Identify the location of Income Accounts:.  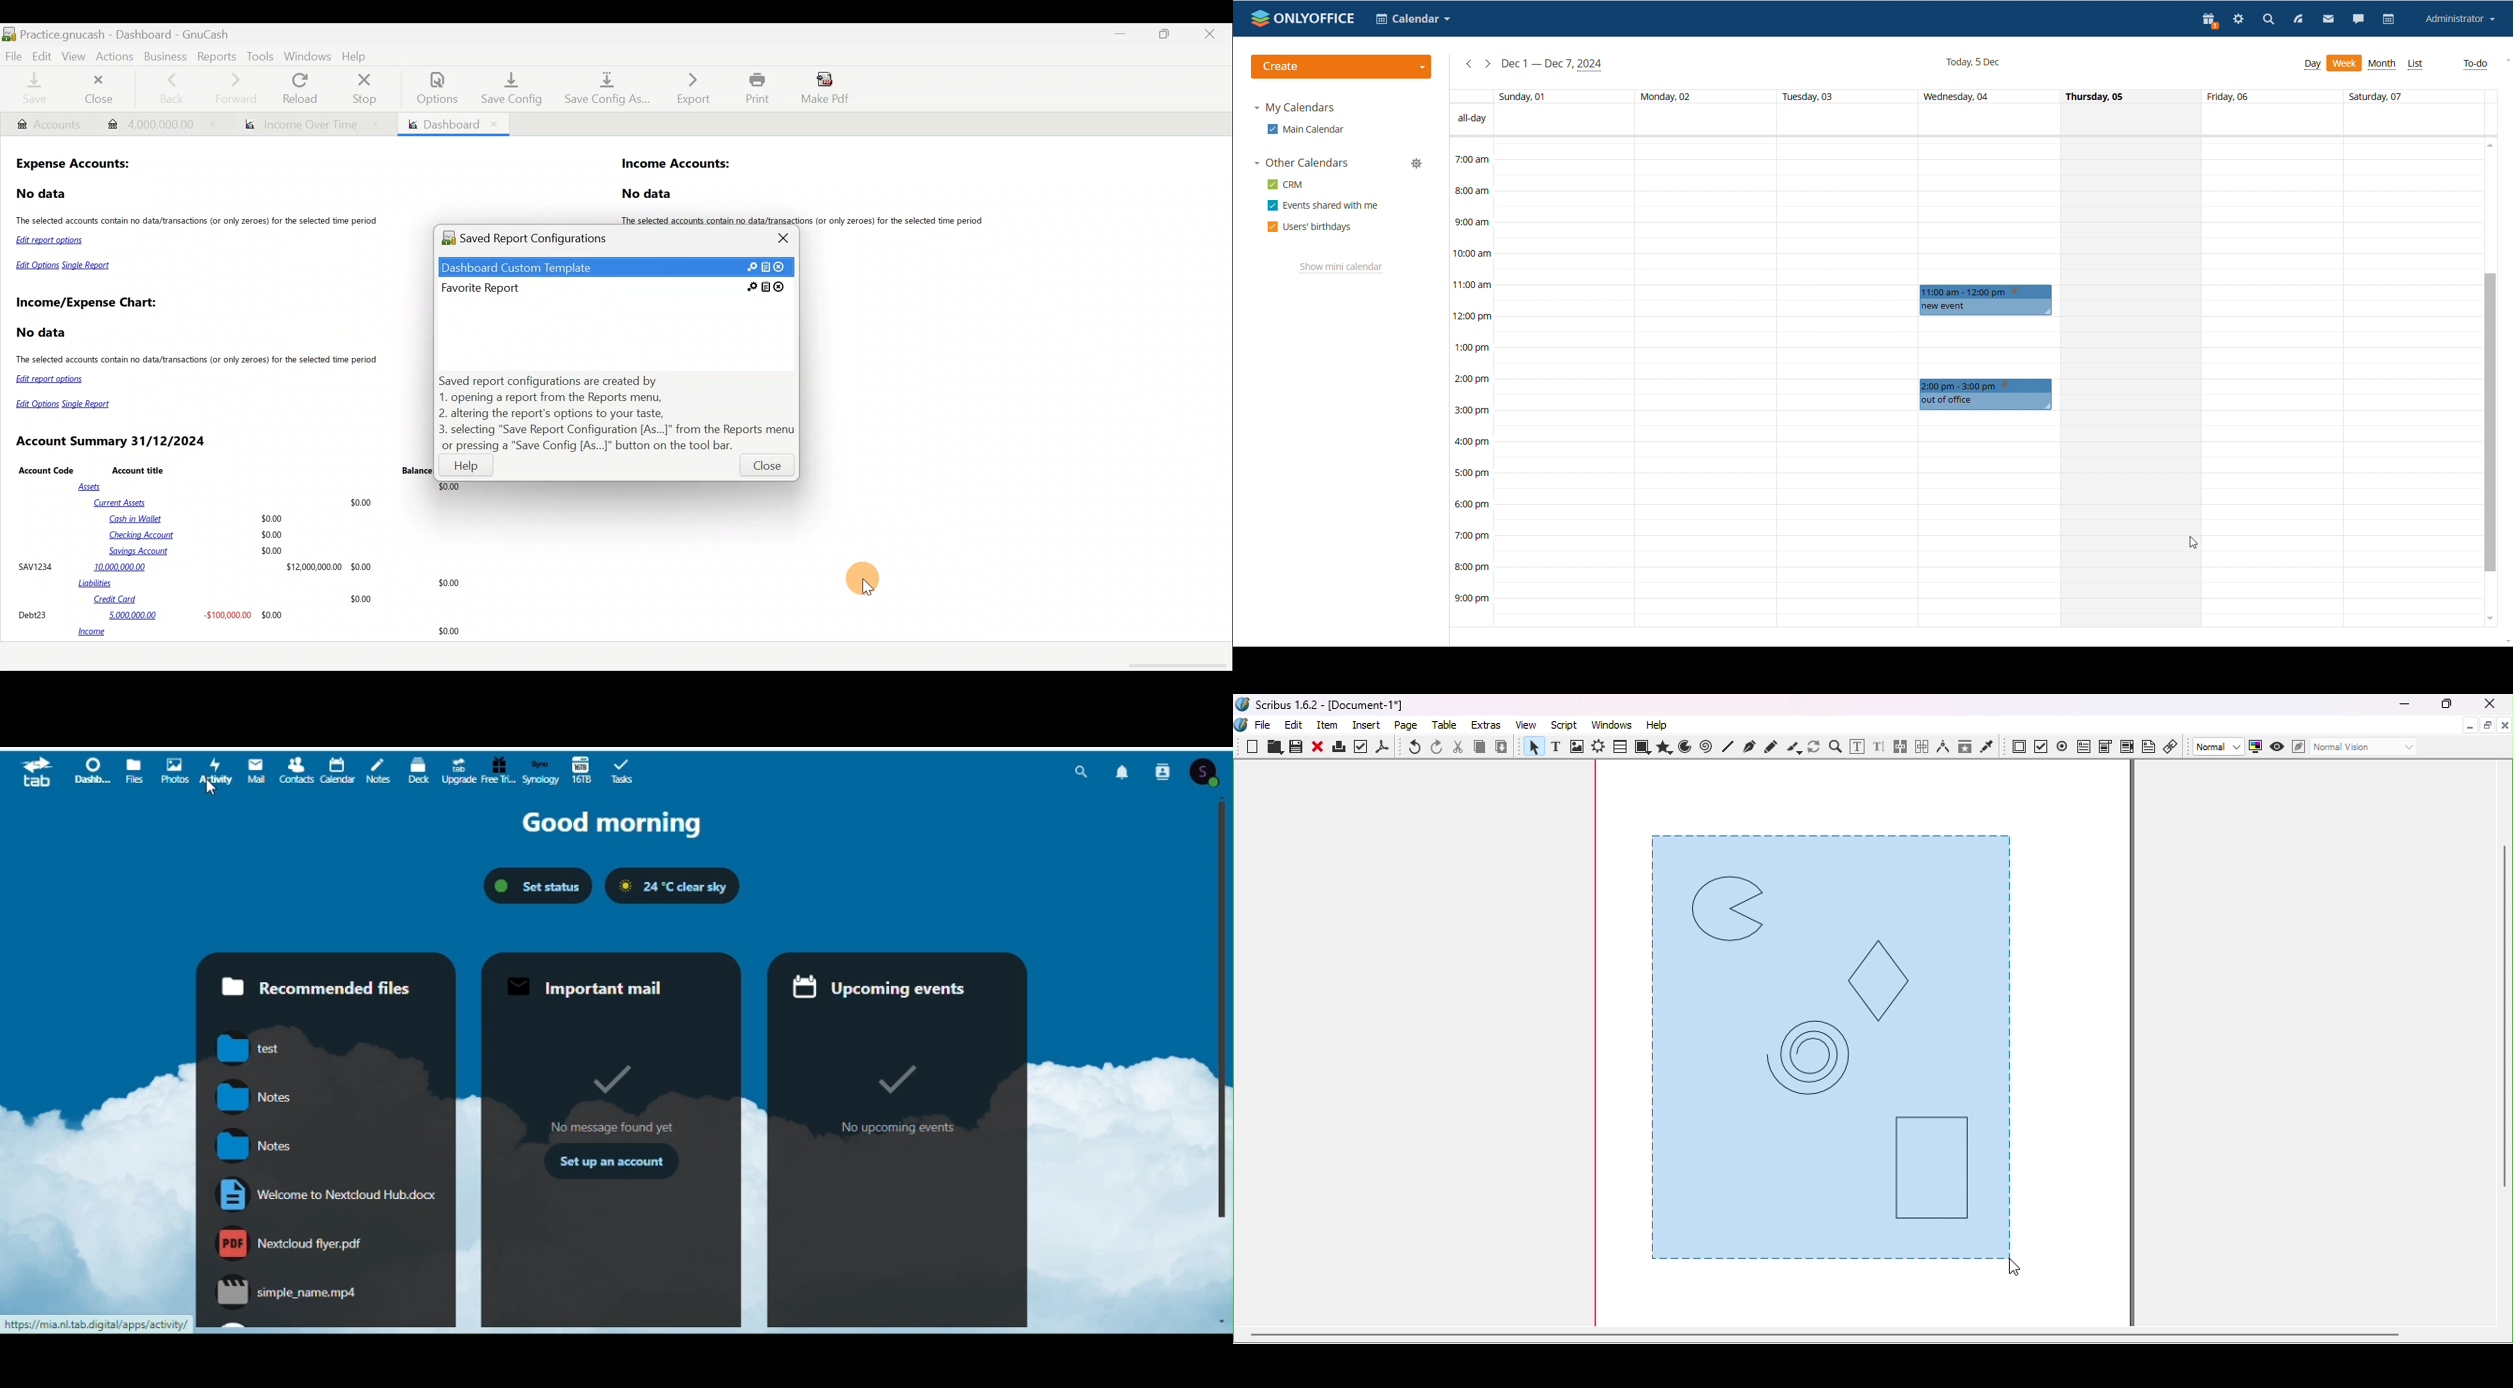
(677, 165).